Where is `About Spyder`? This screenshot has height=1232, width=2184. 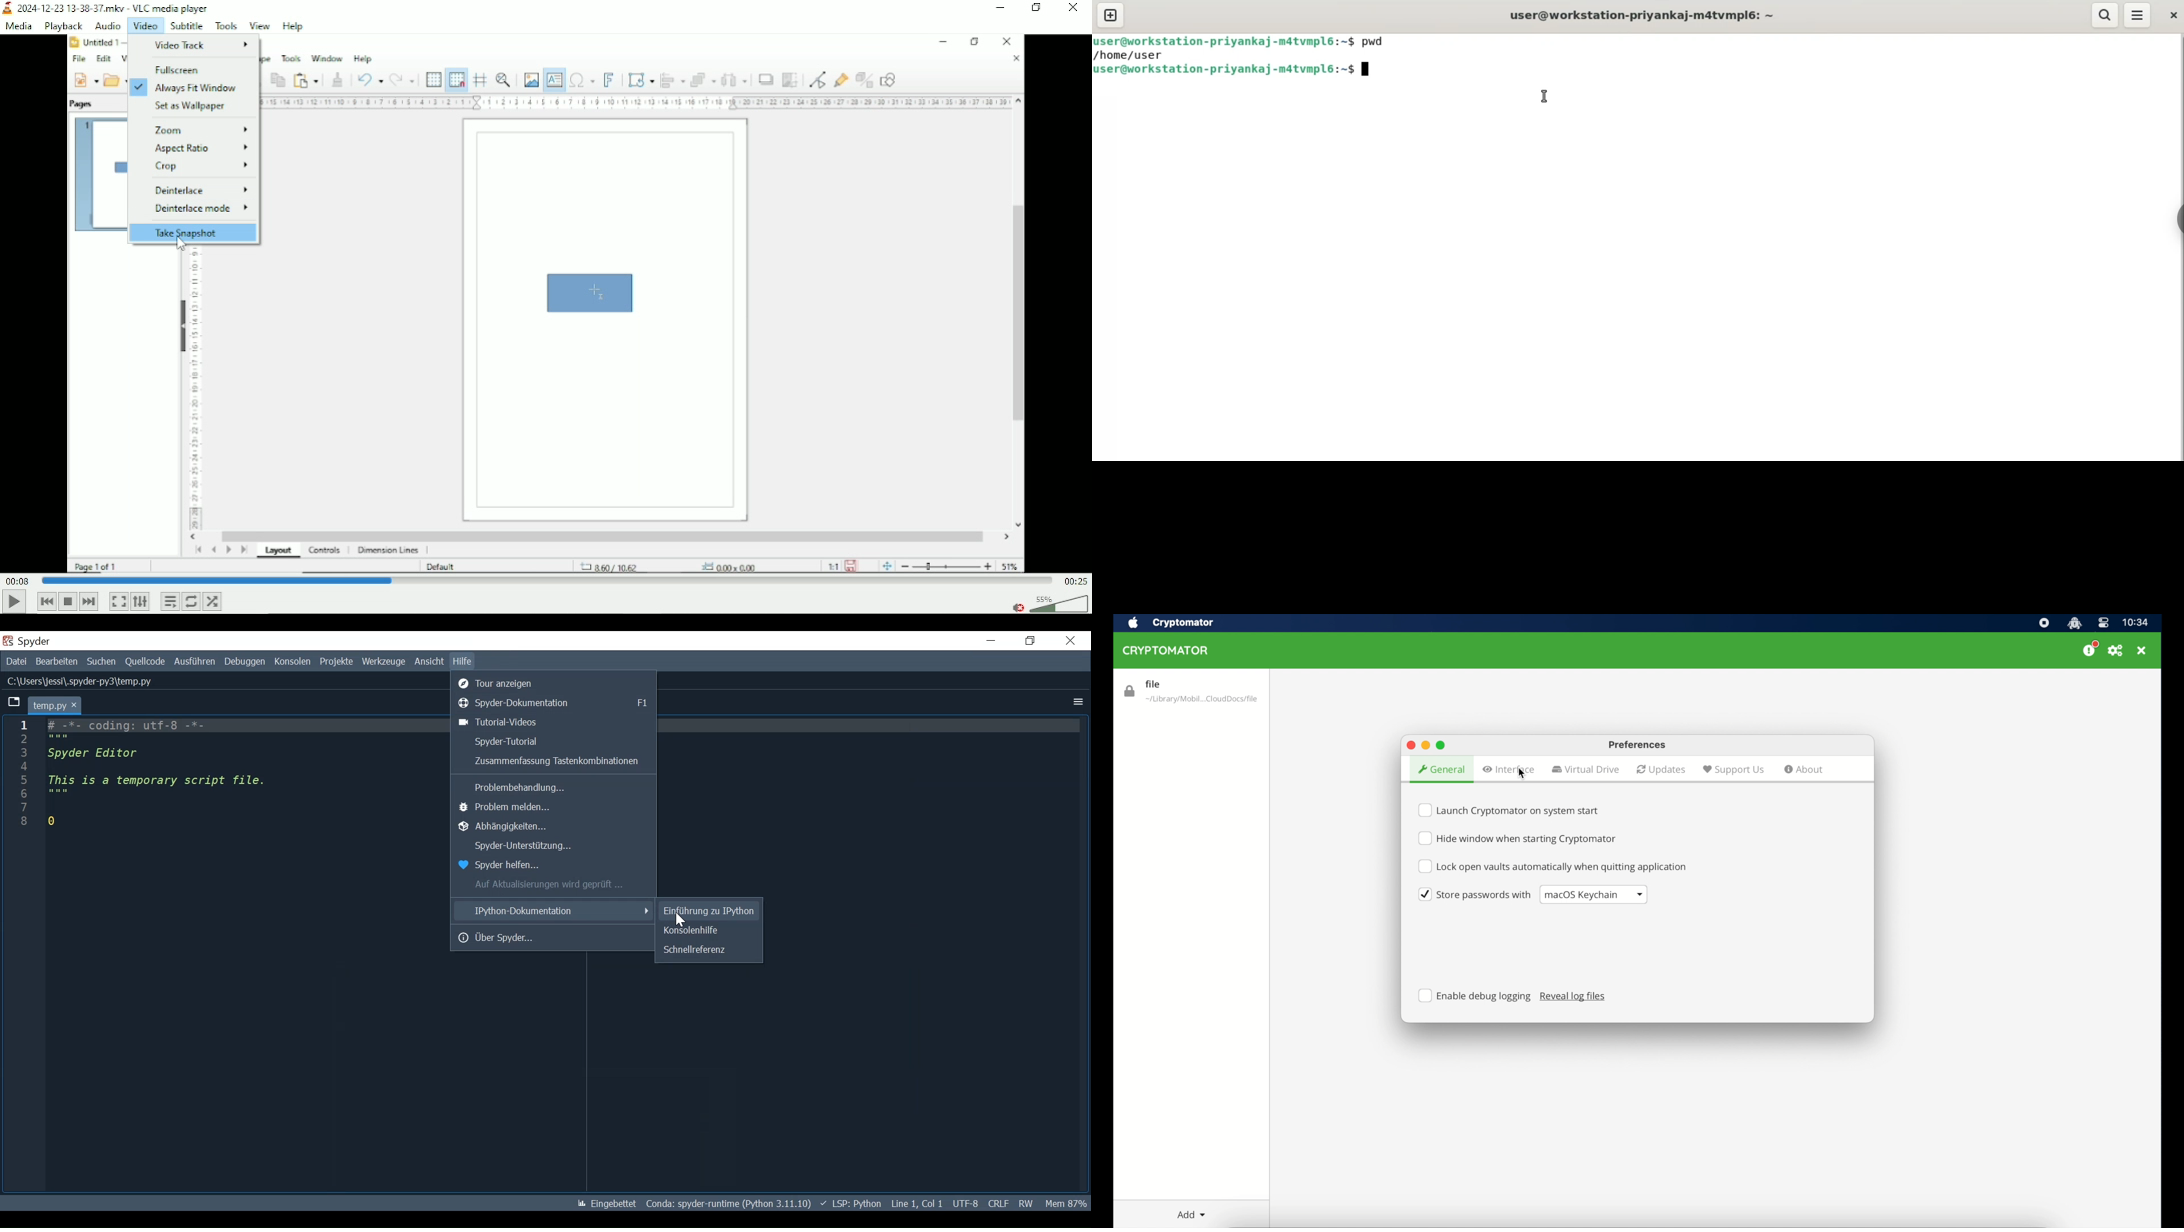
About Spyder is located at coordinates (554, 937).